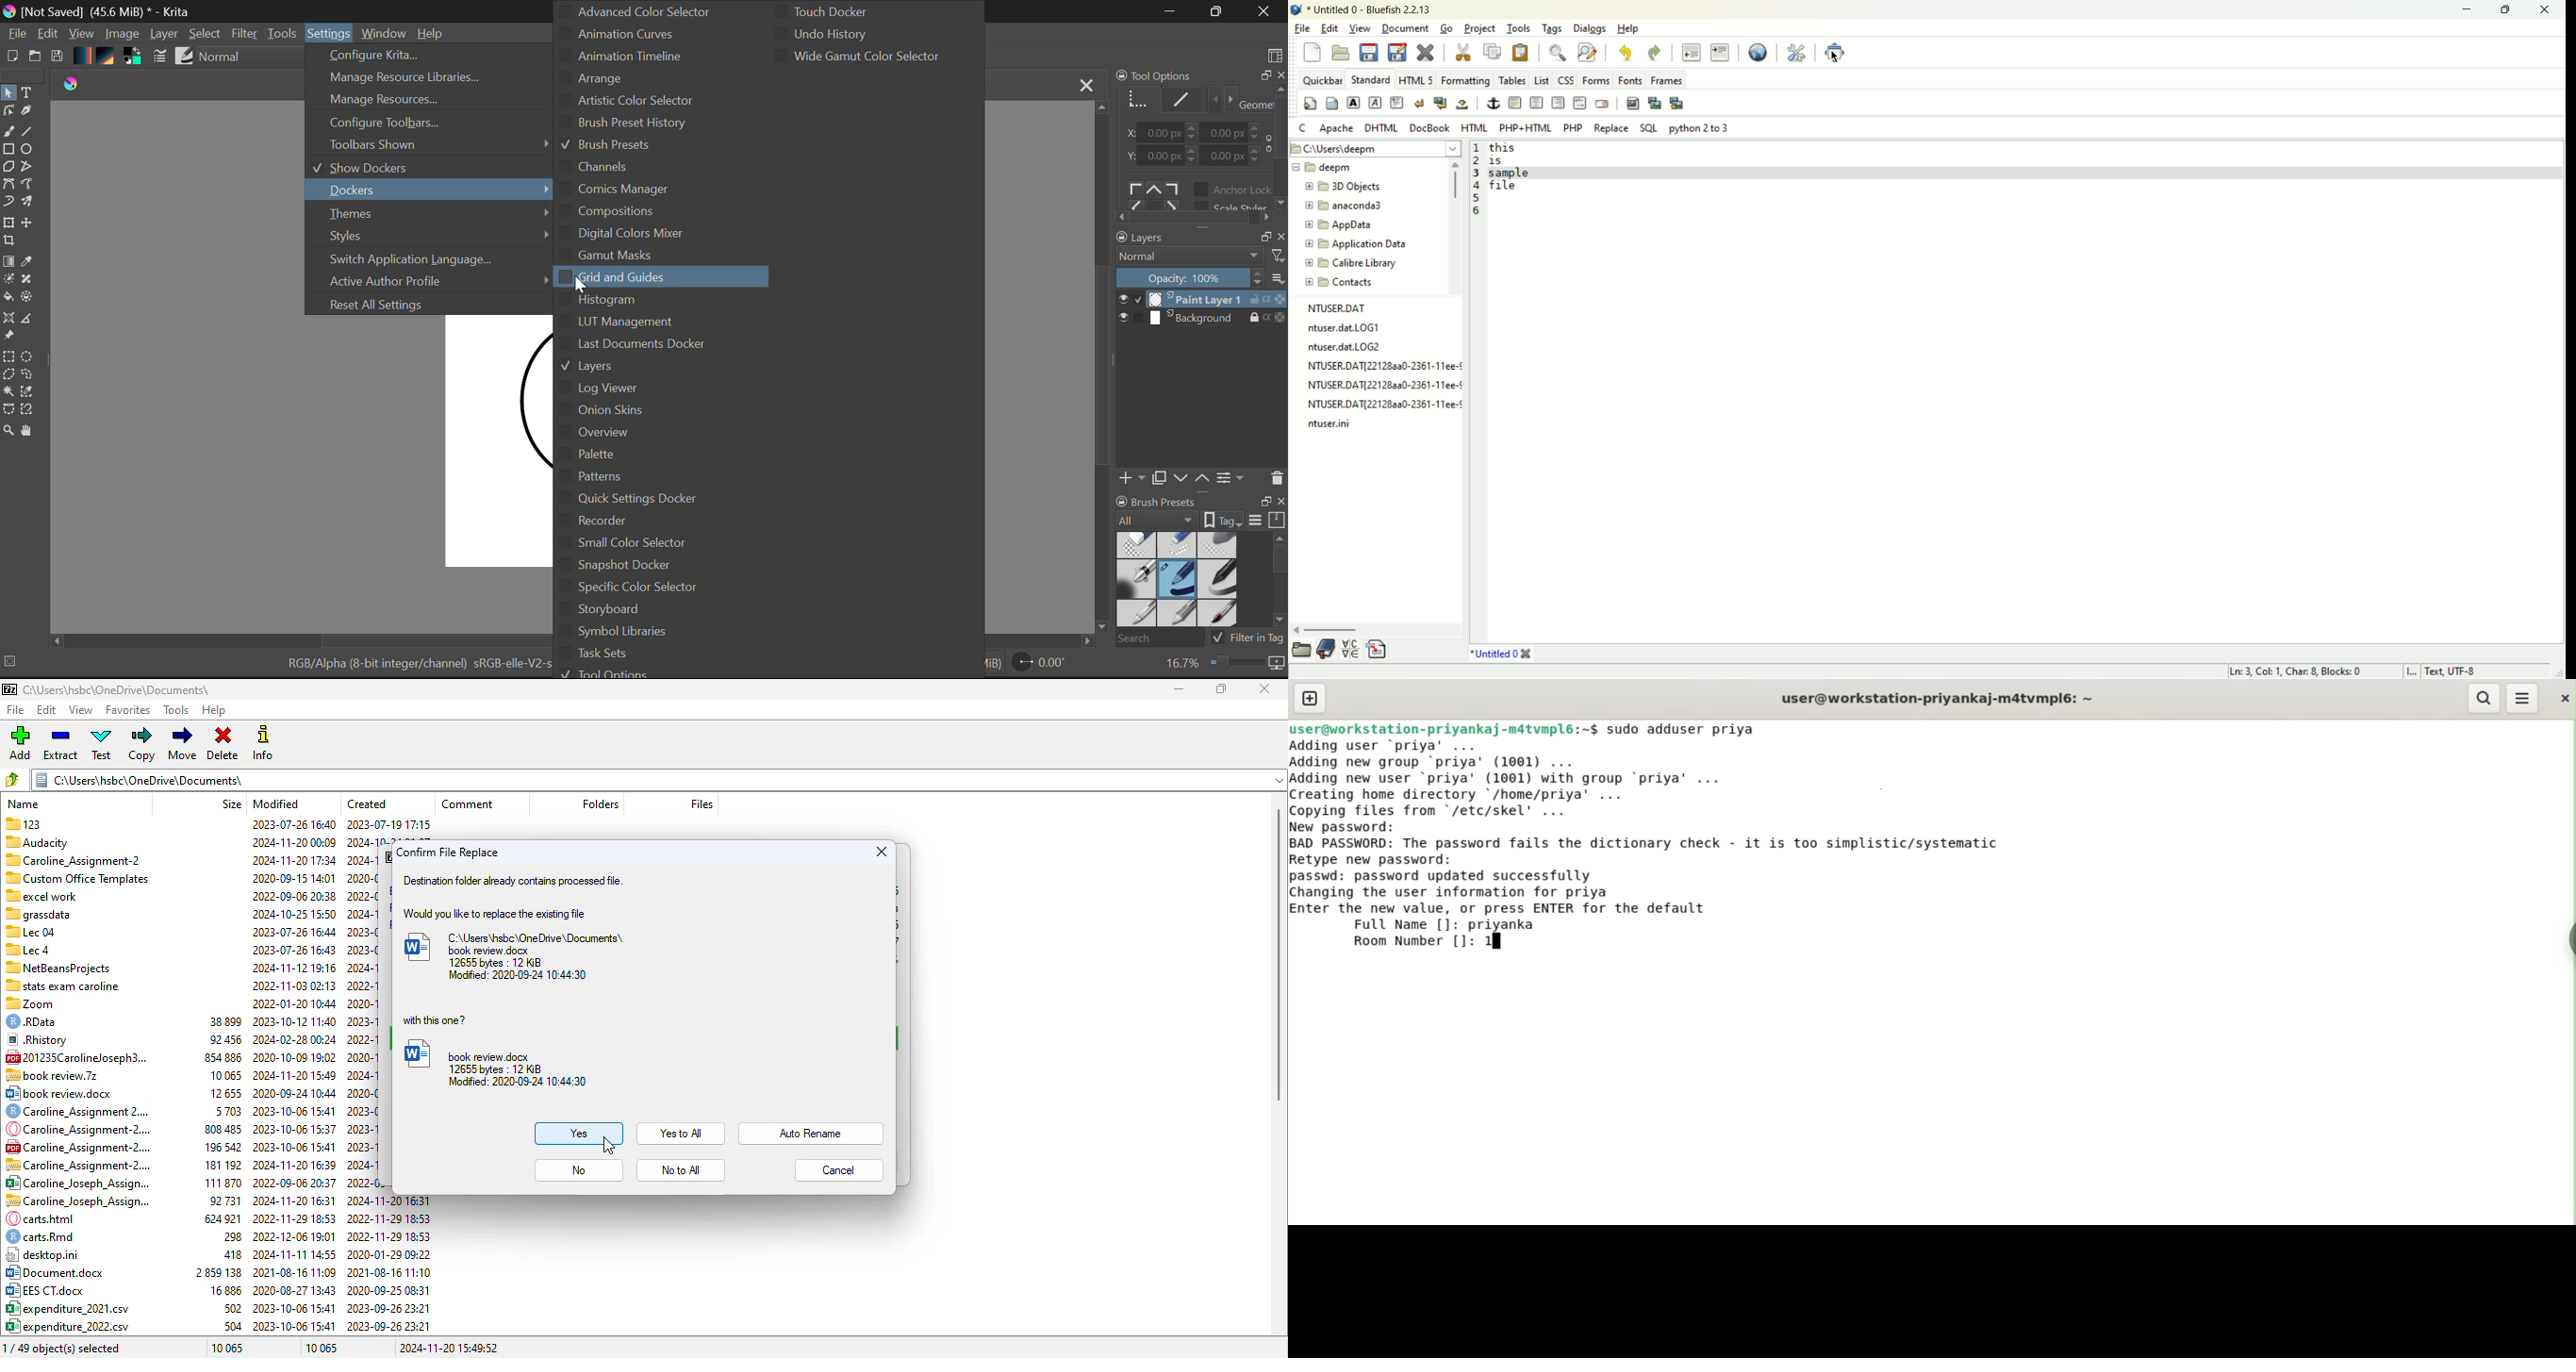 This screenshot has width=2576, height=1372. What do you see at coordinates (1279, 954) in the screenshot?
I see `vertical scroll bar` at bounding box center [1279, 954].